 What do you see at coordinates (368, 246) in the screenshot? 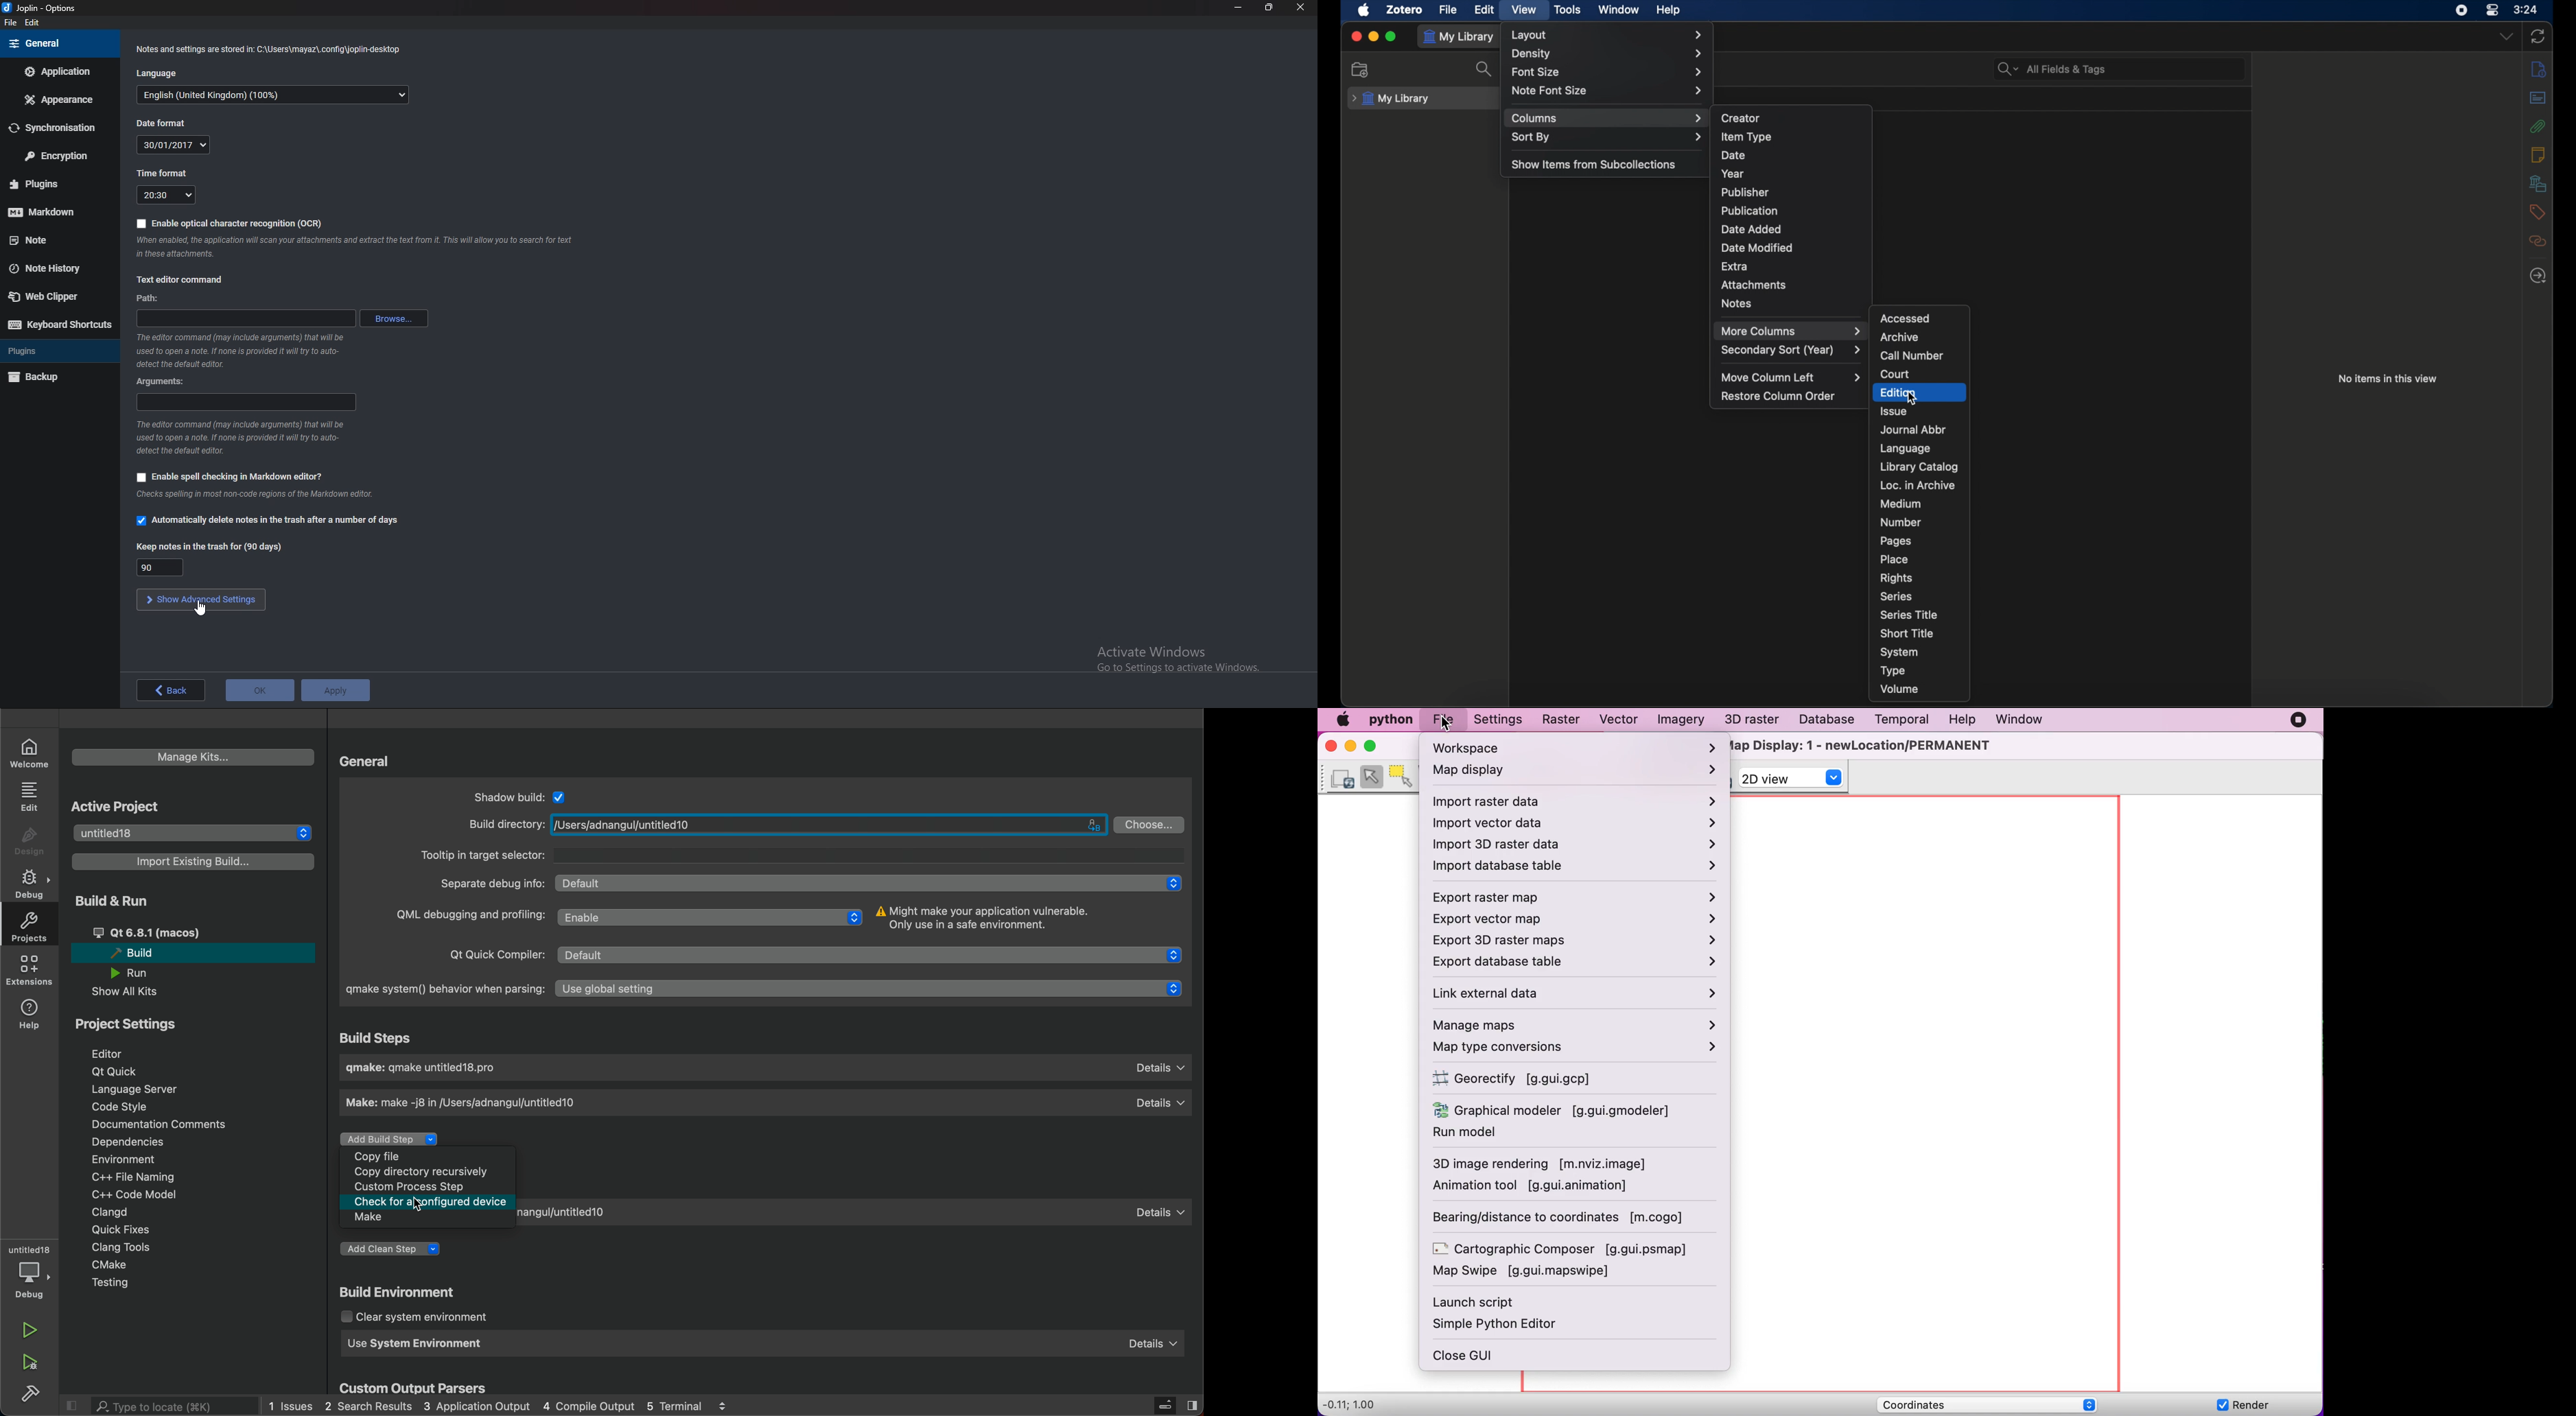
I see `Info` at bounding box center [368, 246].